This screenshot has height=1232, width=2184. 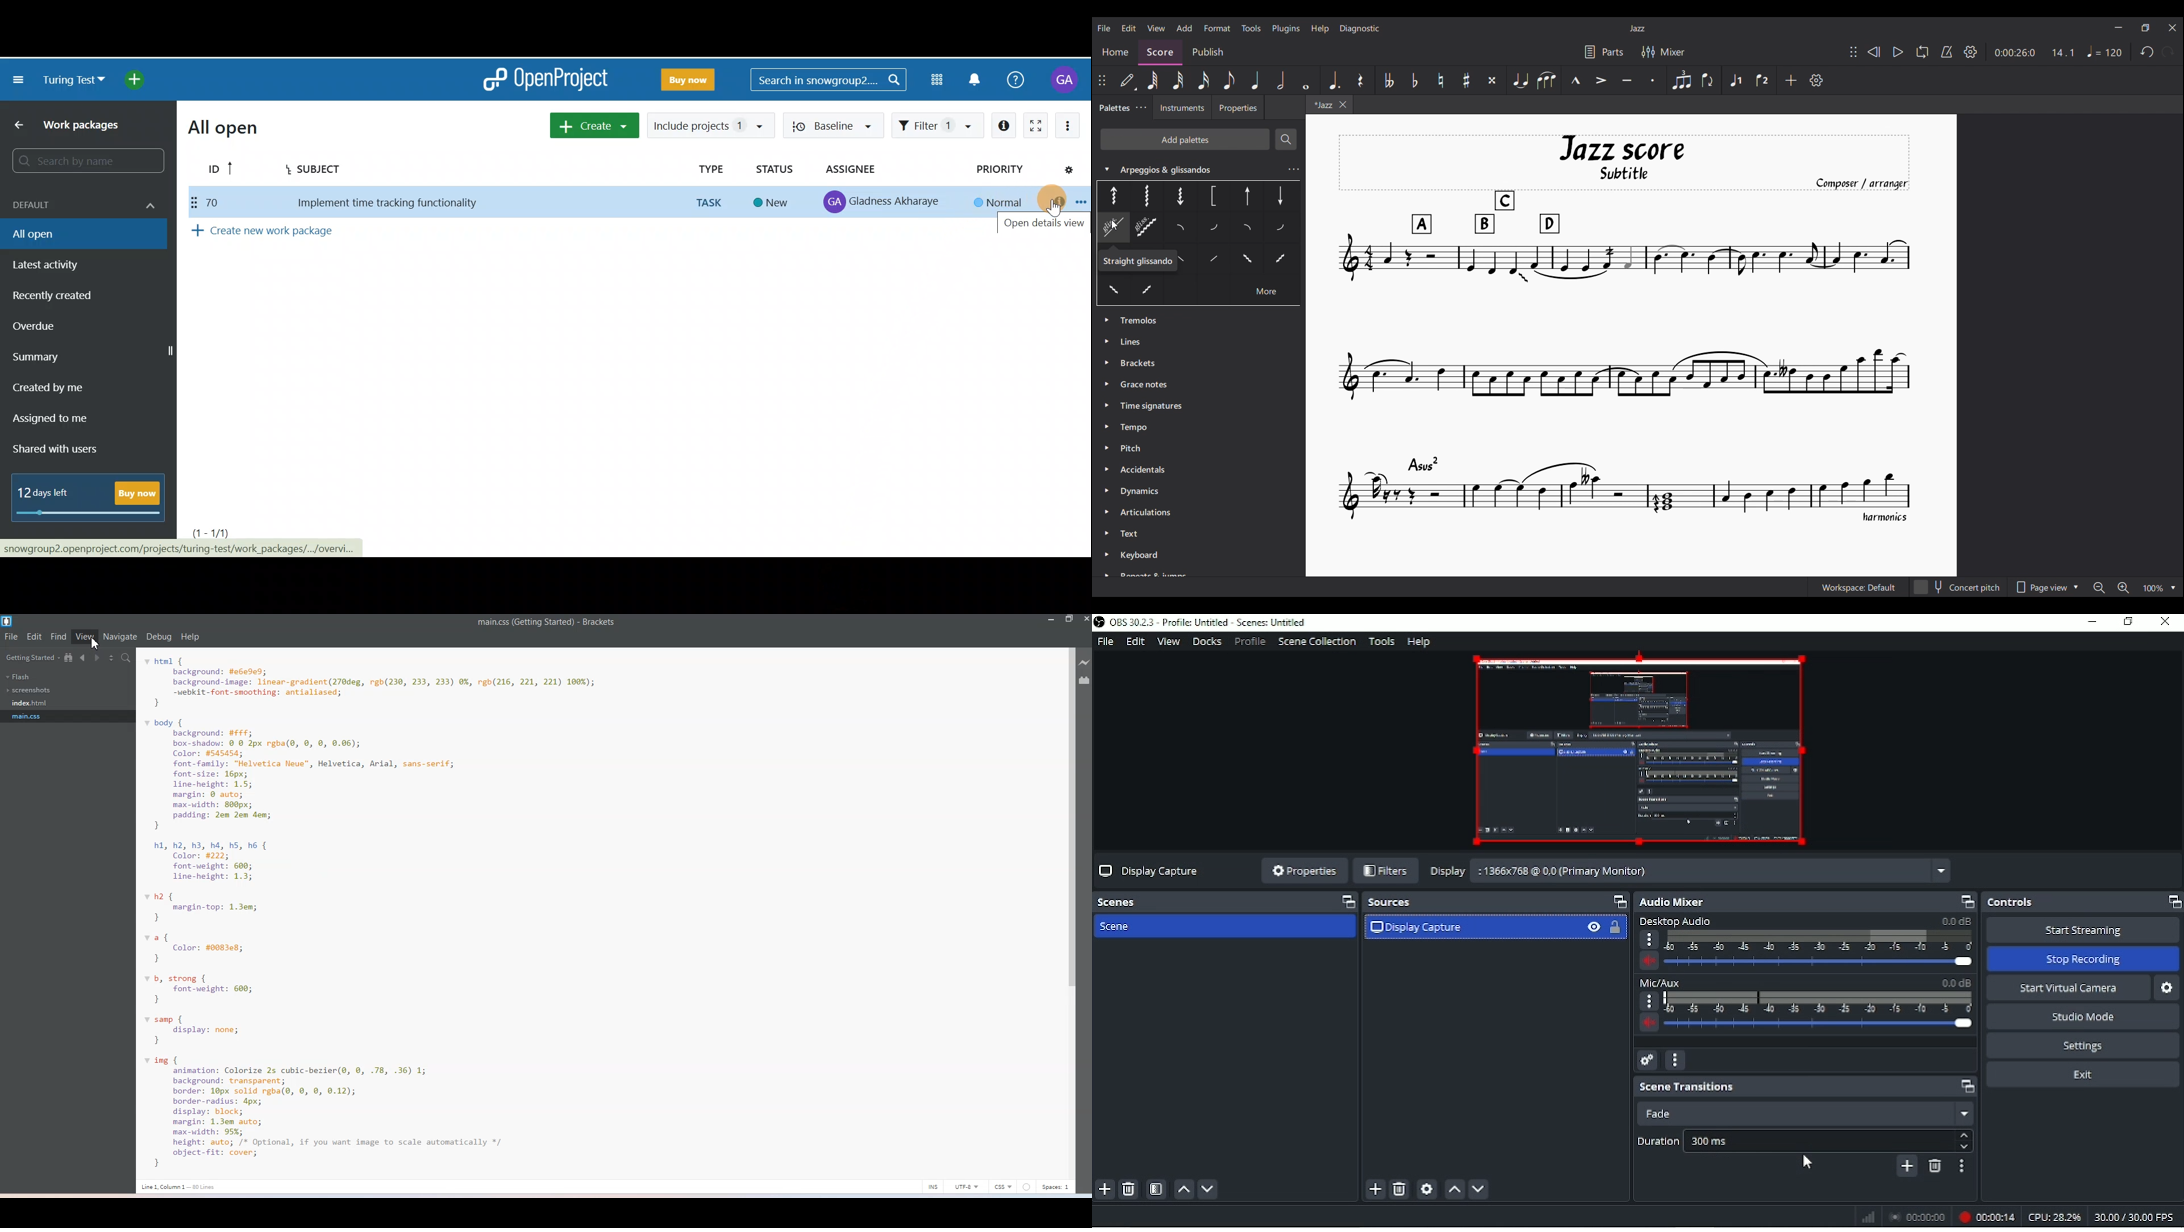 What do you see at coordinates (1467, 80) in the screenshot?
I see `Toggle sharp` at bounding box center [1467, 80].